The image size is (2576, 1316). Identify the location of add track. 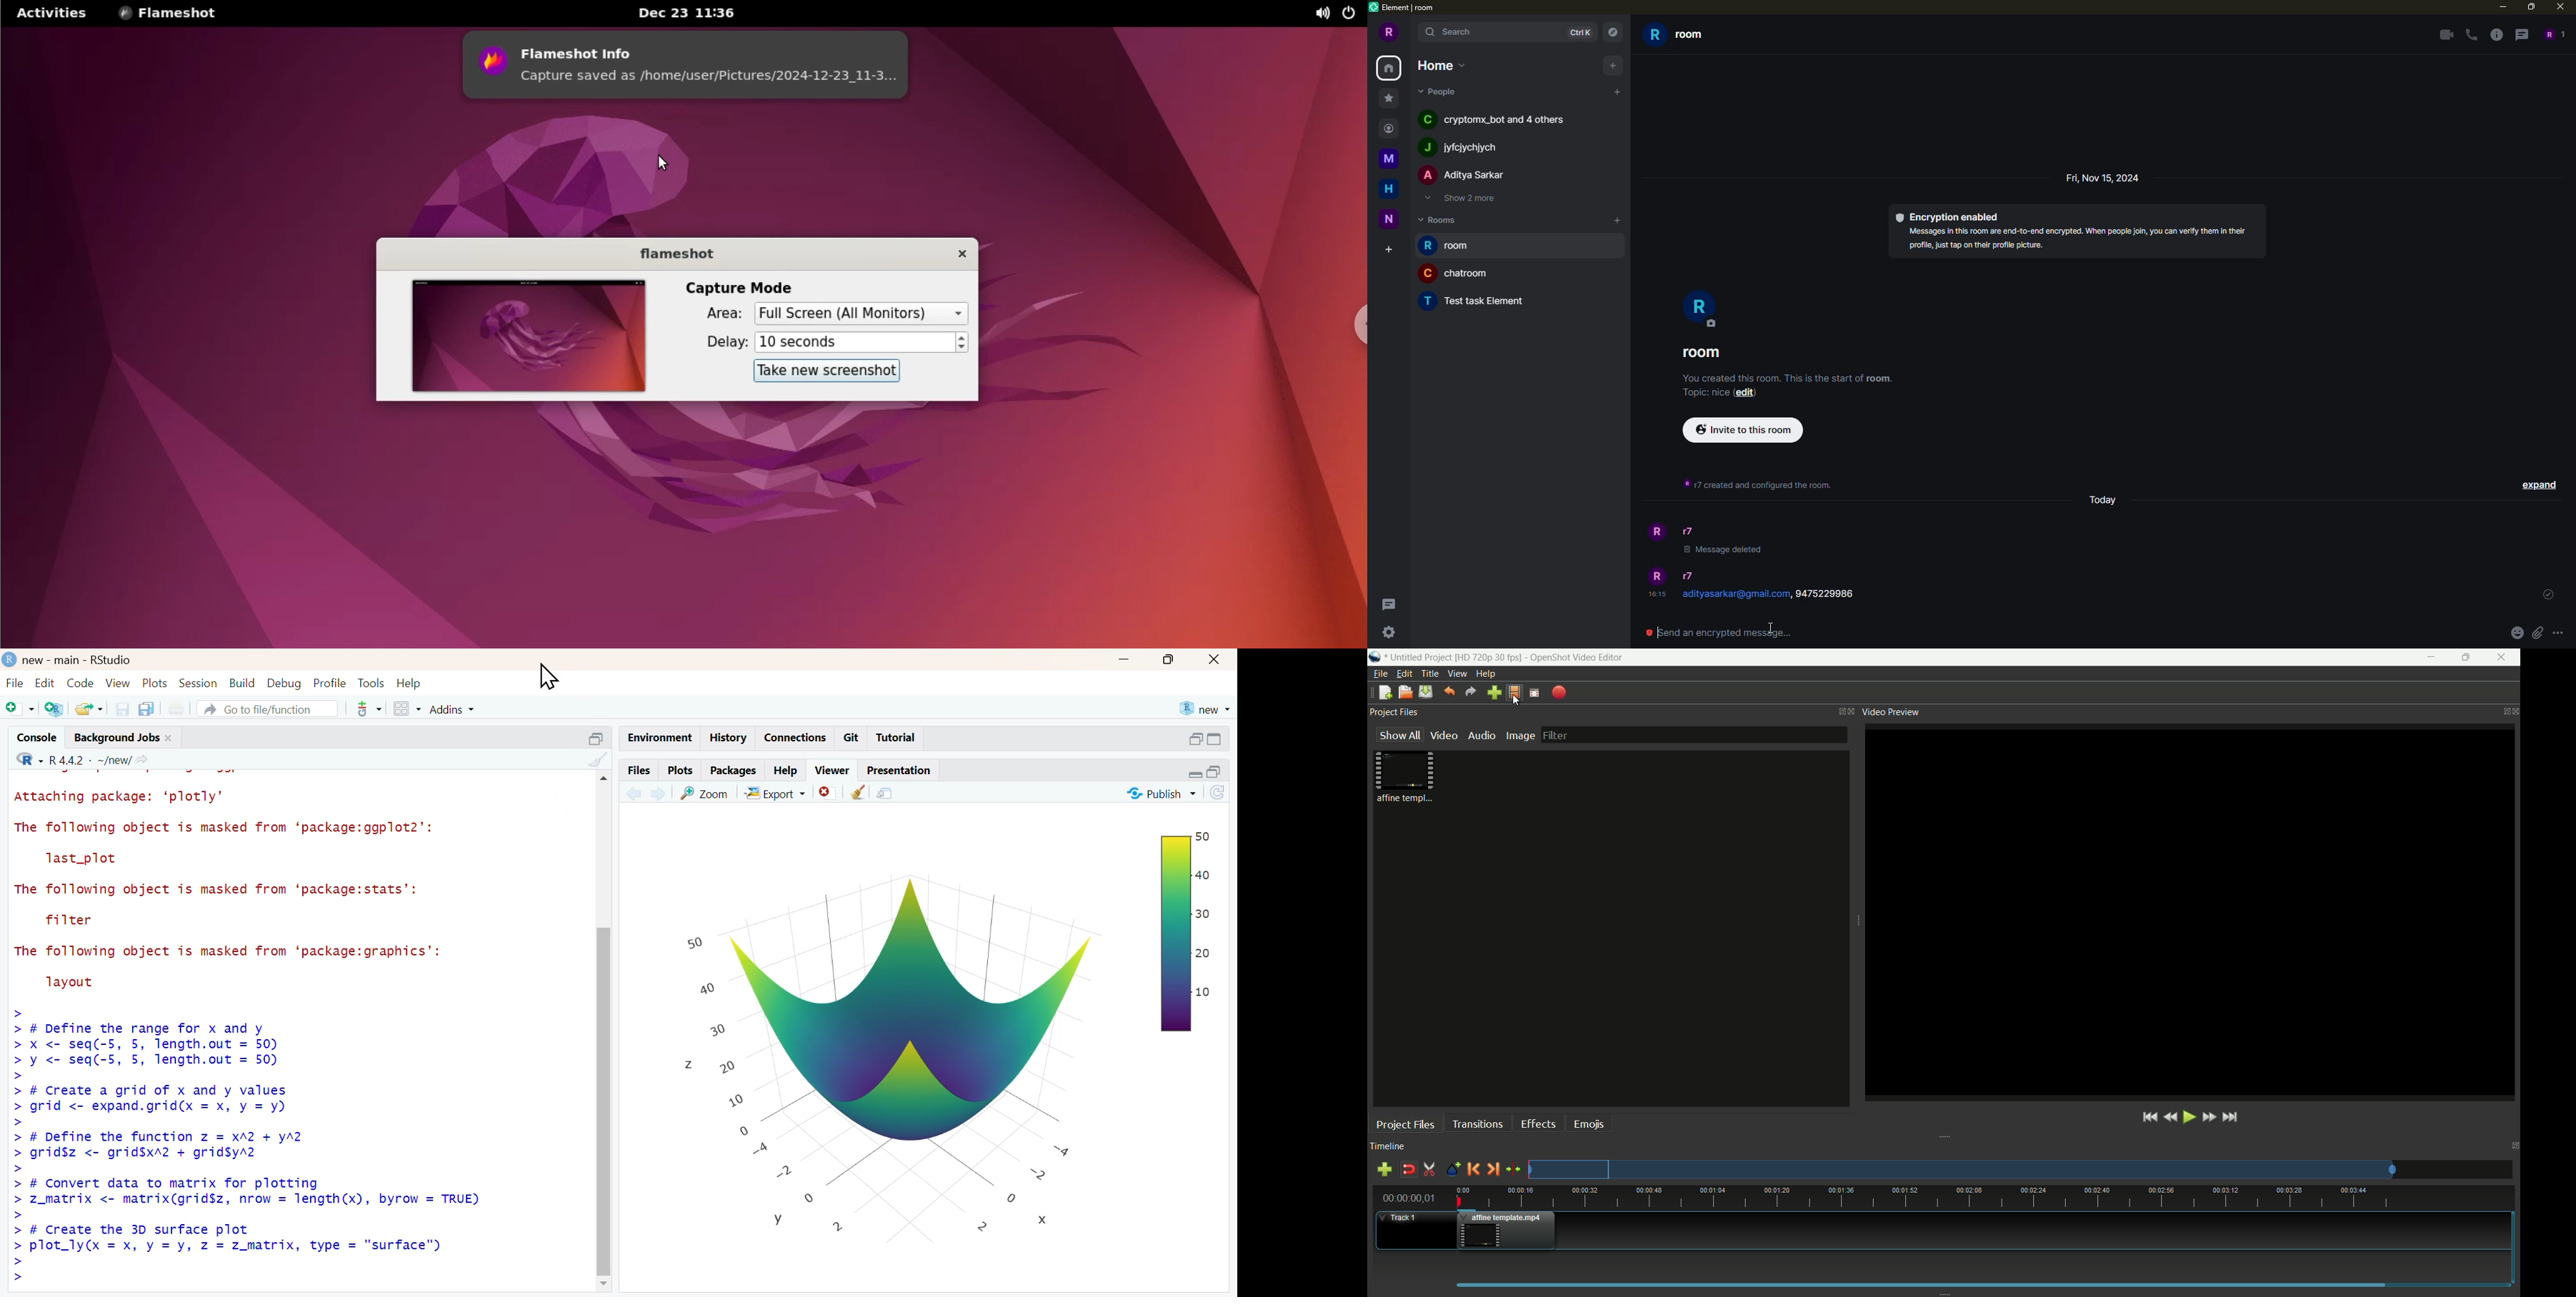
(1386, 1169).